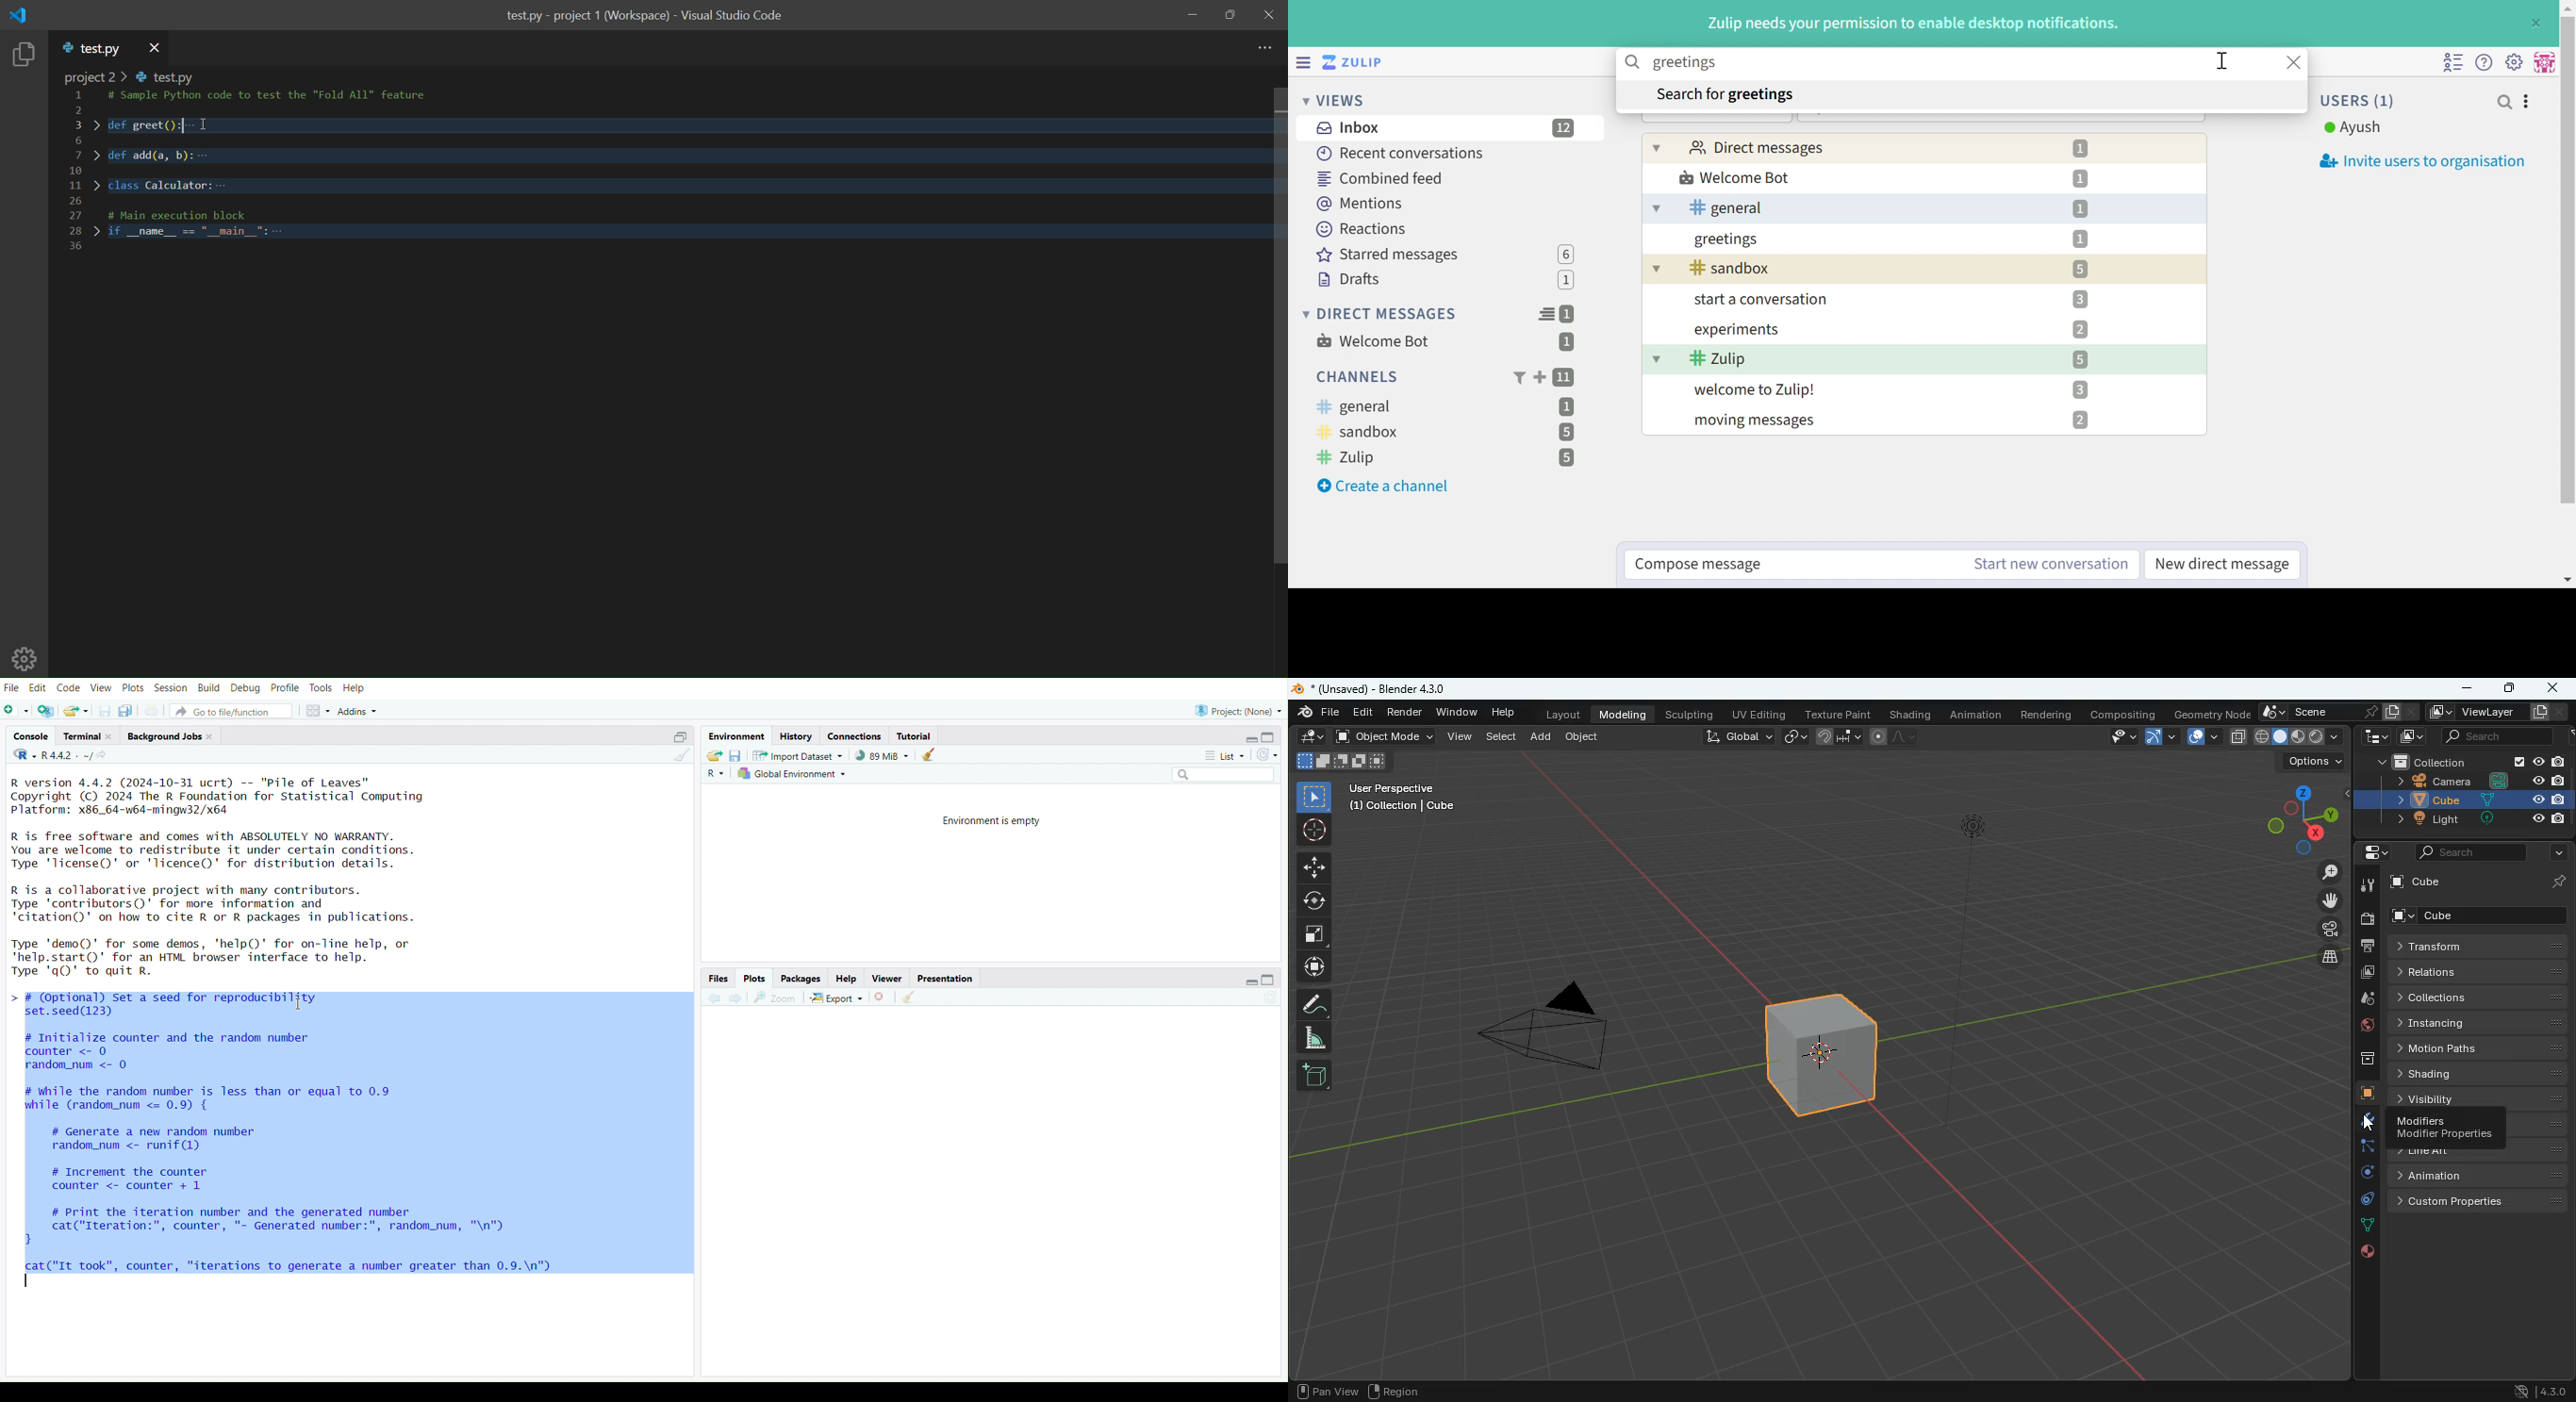  I want to click on modifiers, so click(2364, 1122).